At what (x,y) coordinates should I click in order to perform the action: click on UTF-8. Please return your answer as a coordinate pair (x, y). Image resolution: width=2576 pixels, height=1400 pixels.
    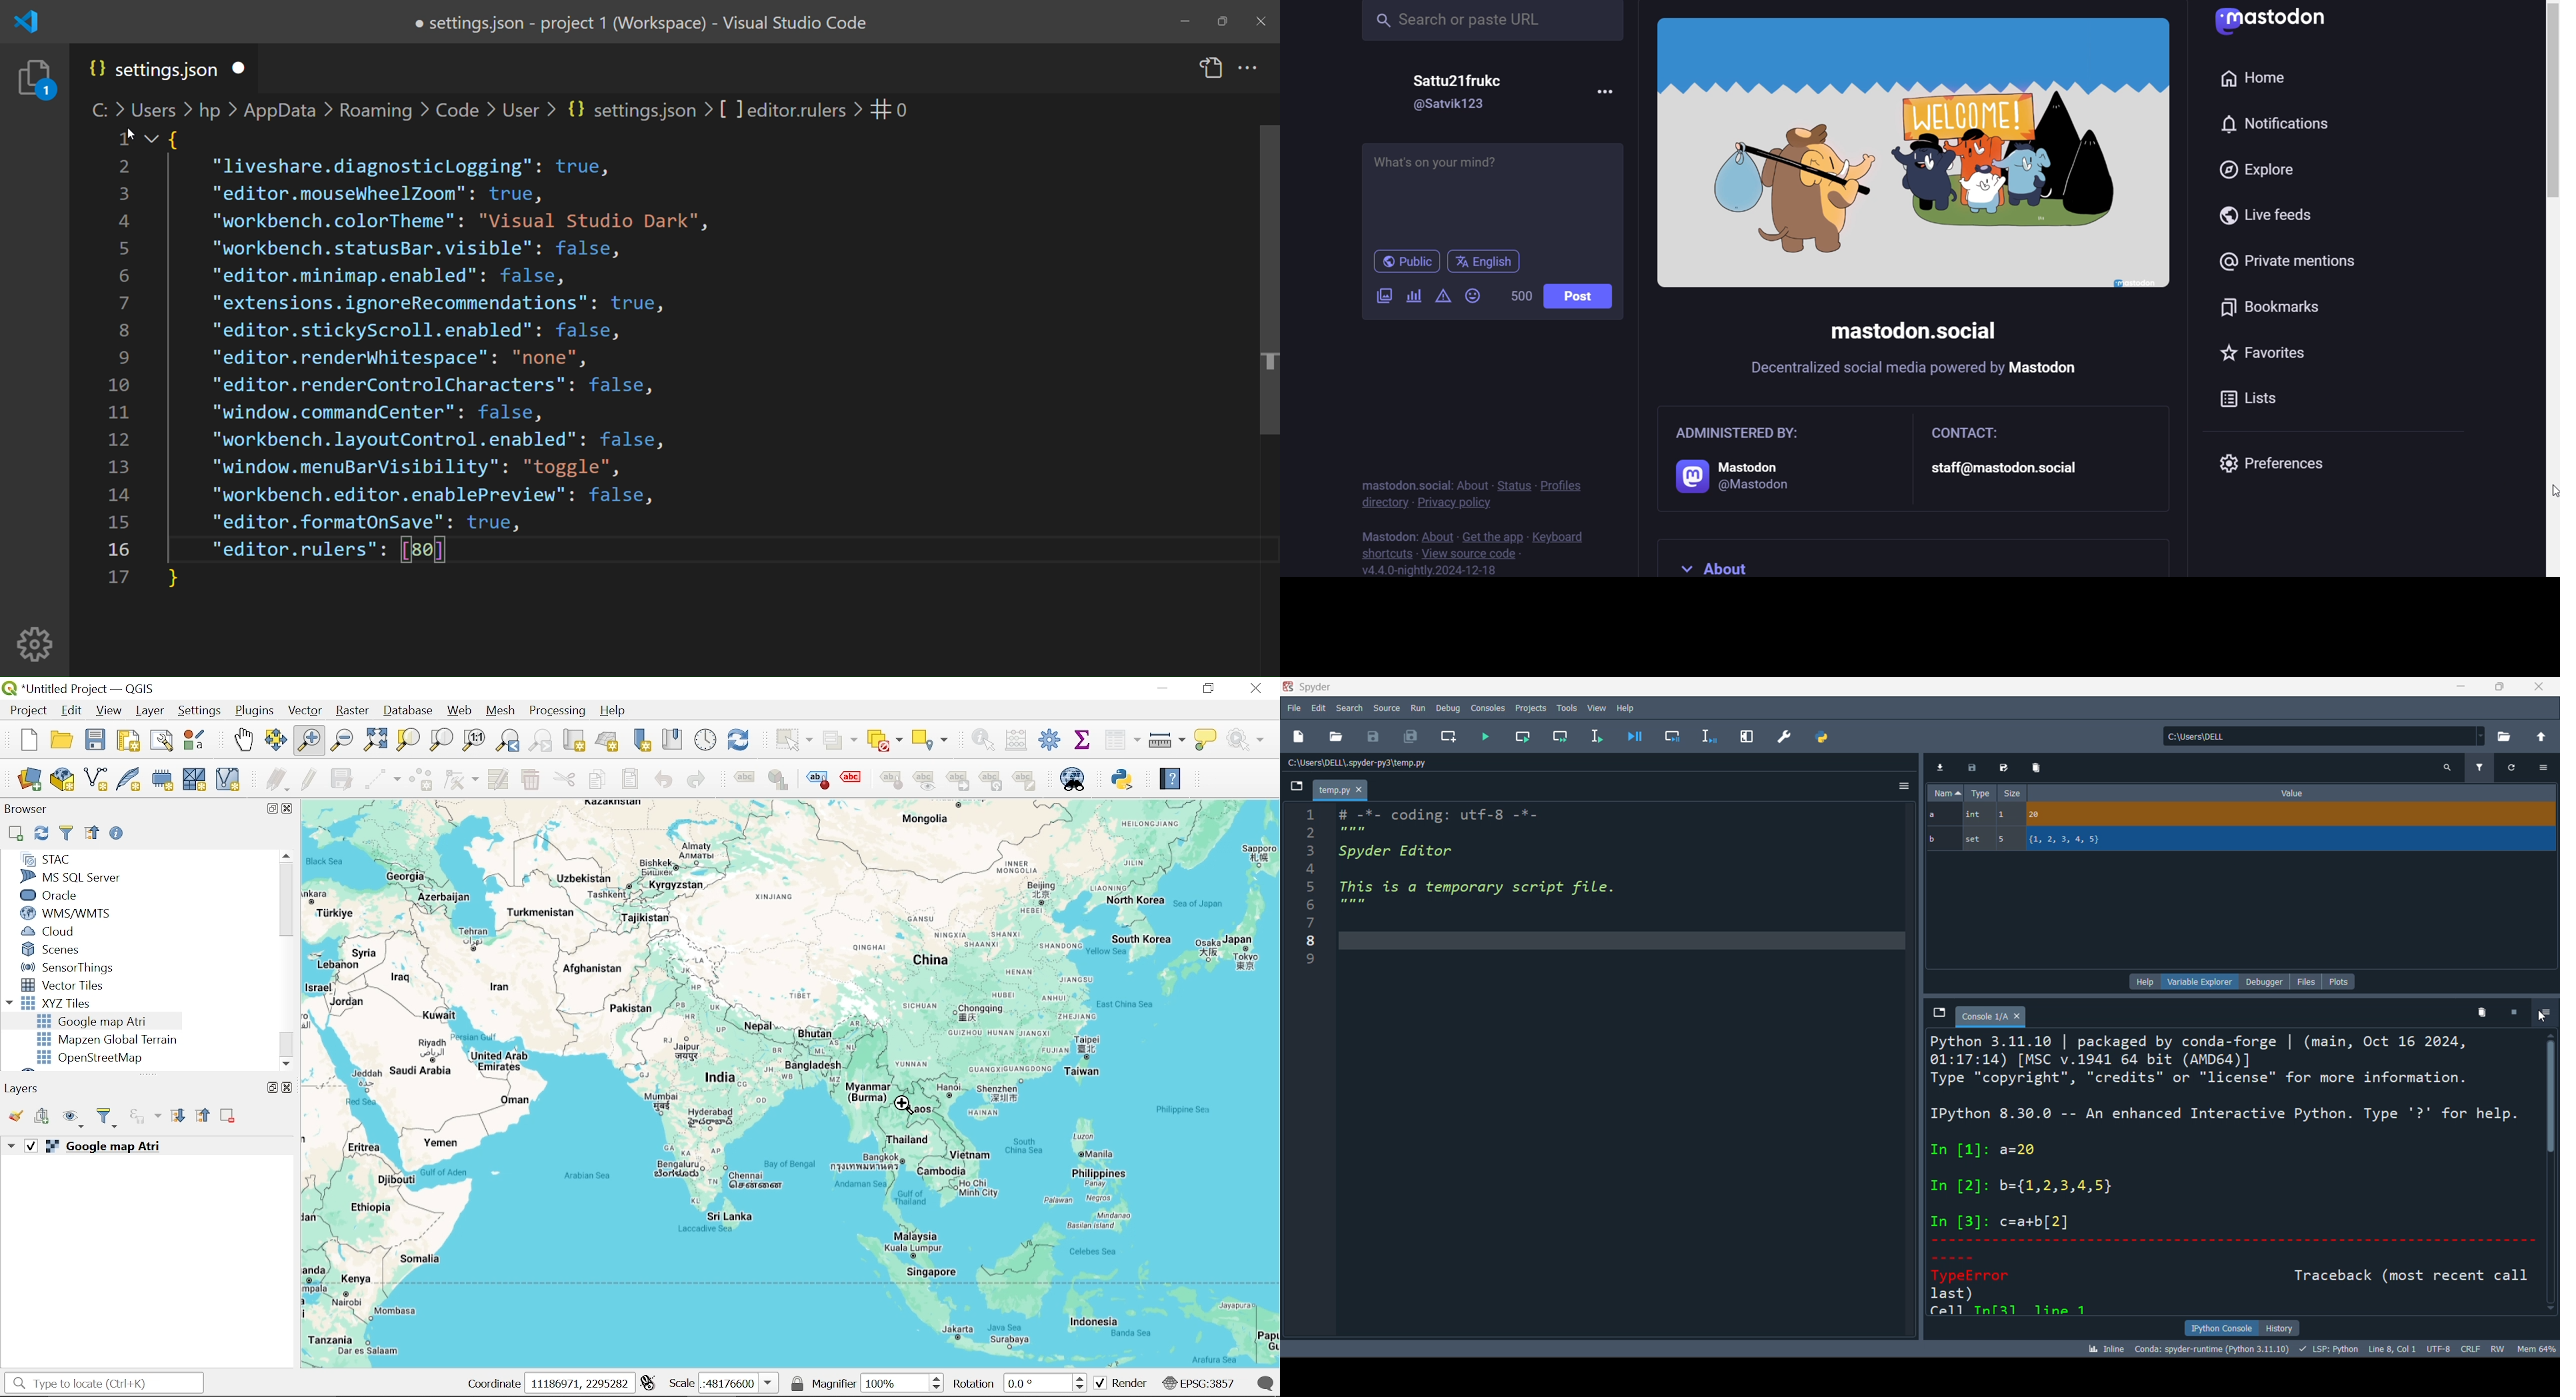
    Looking at the image, I should click on (2440, 1350).